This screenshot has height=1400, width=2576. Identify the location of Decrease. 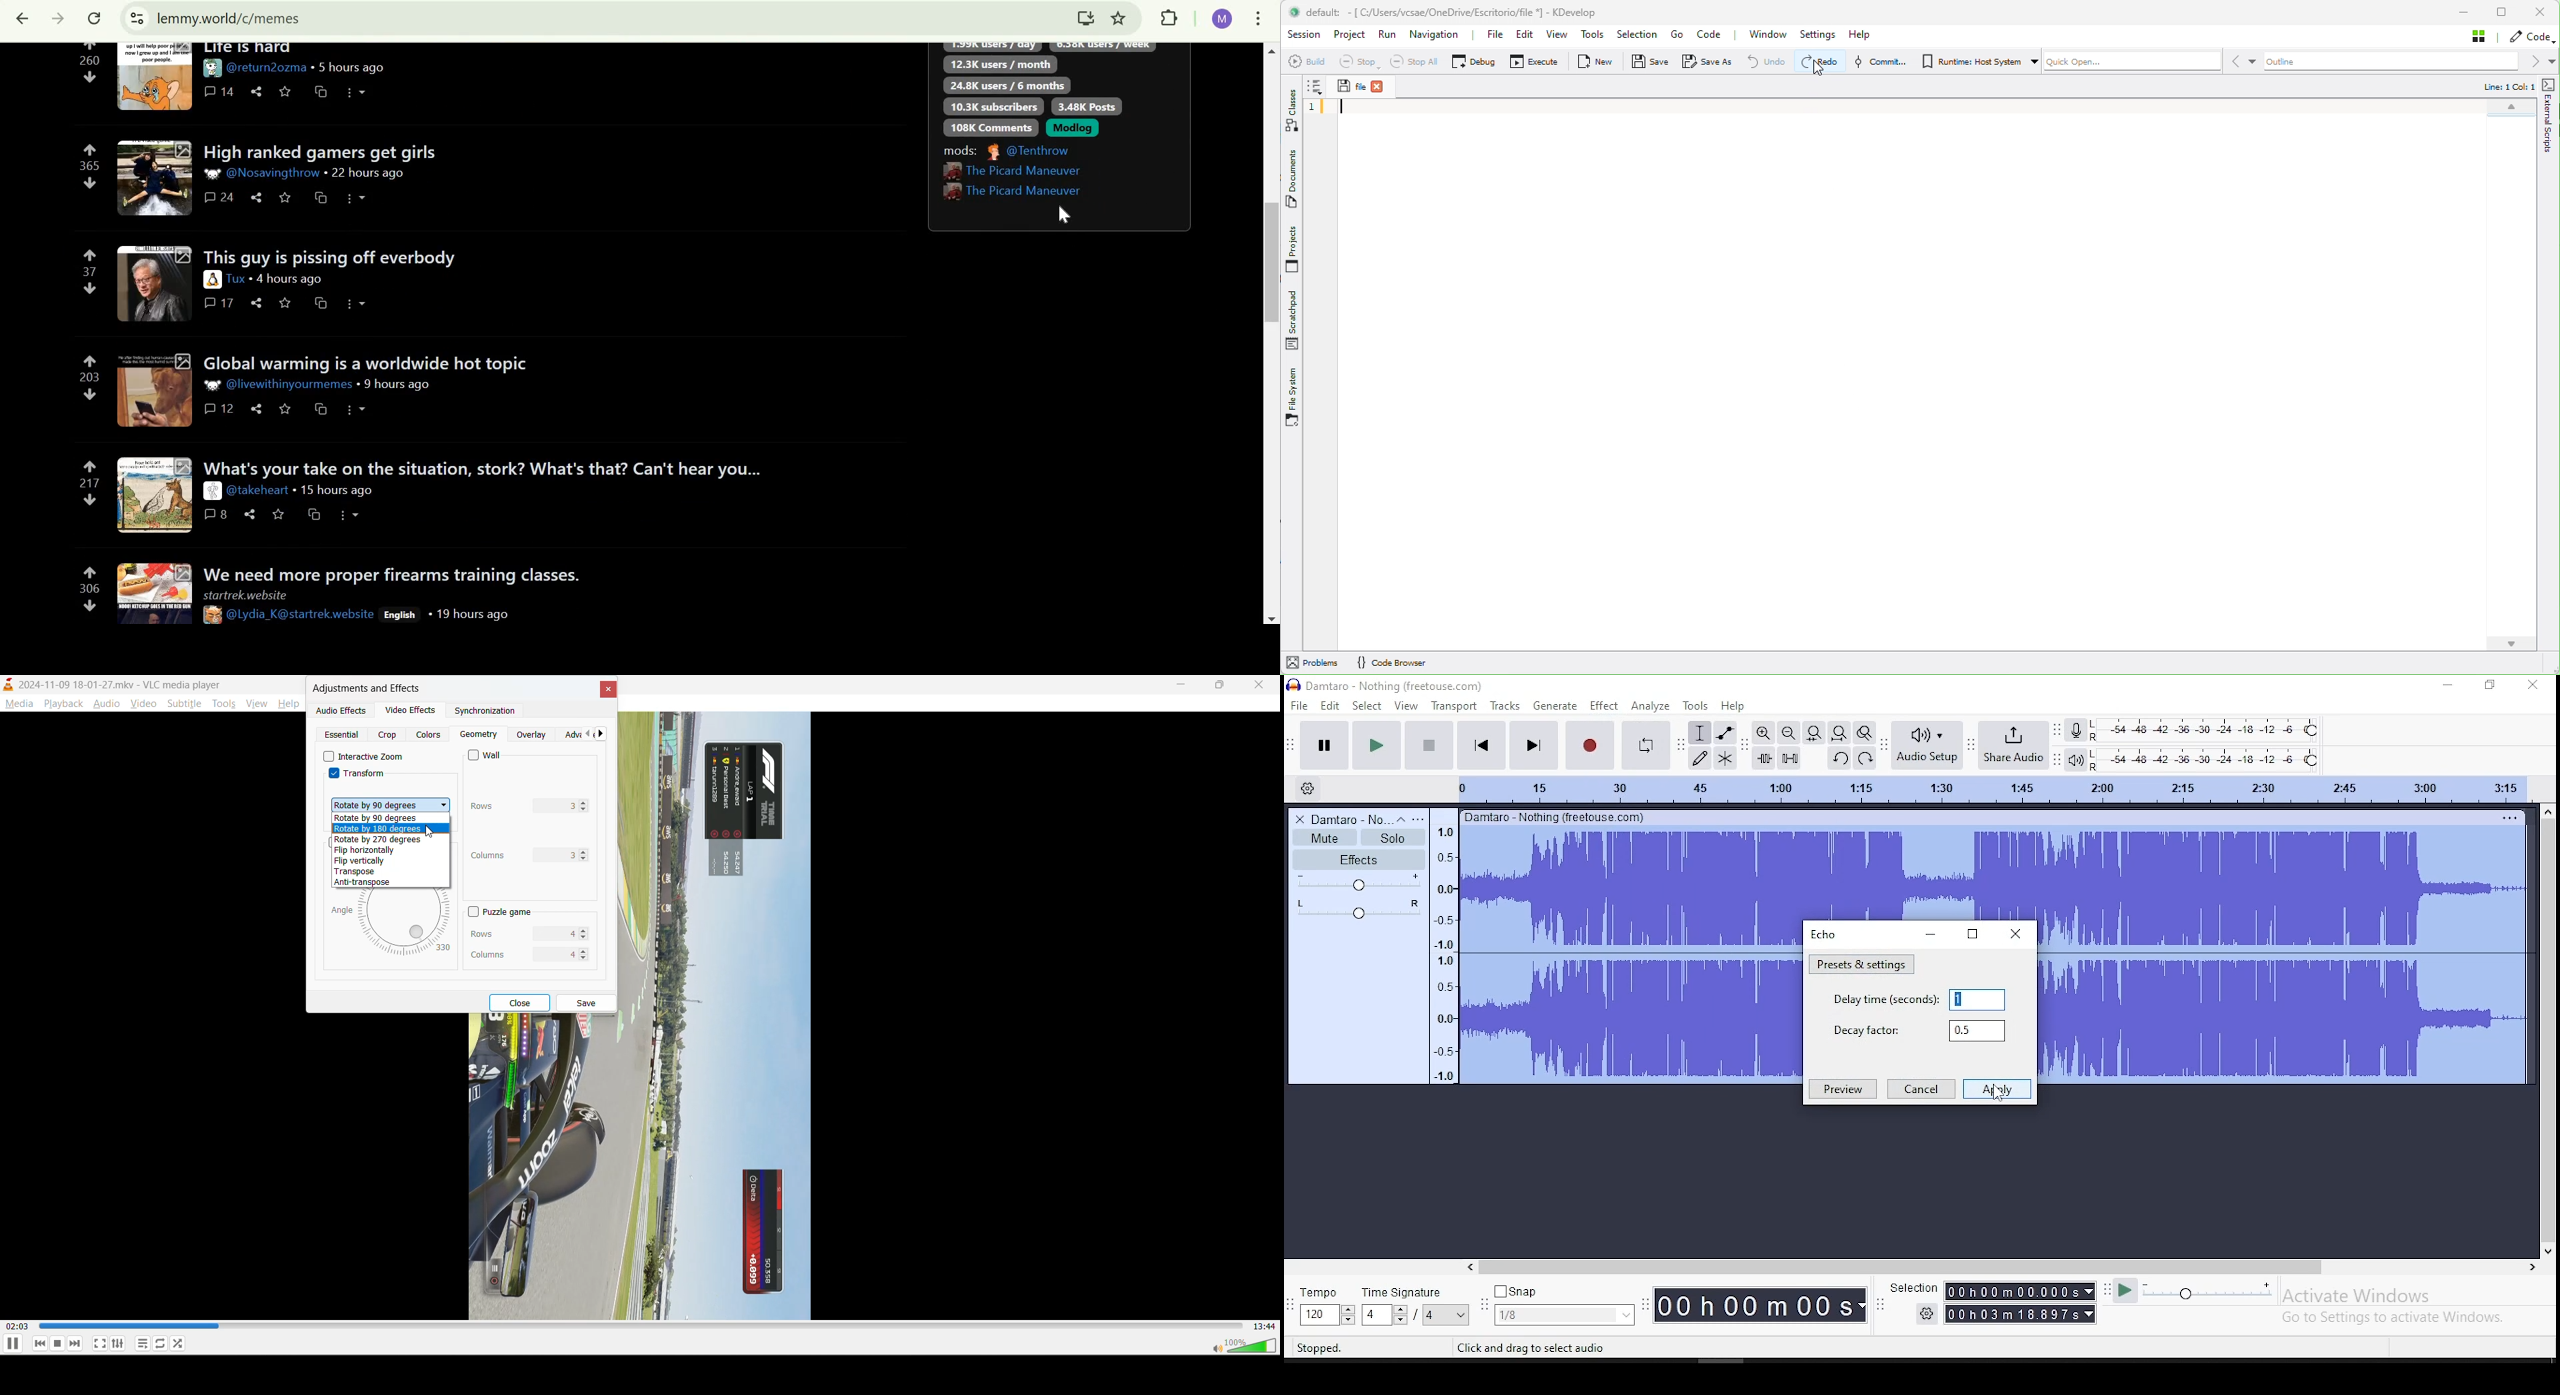
(583, 961).